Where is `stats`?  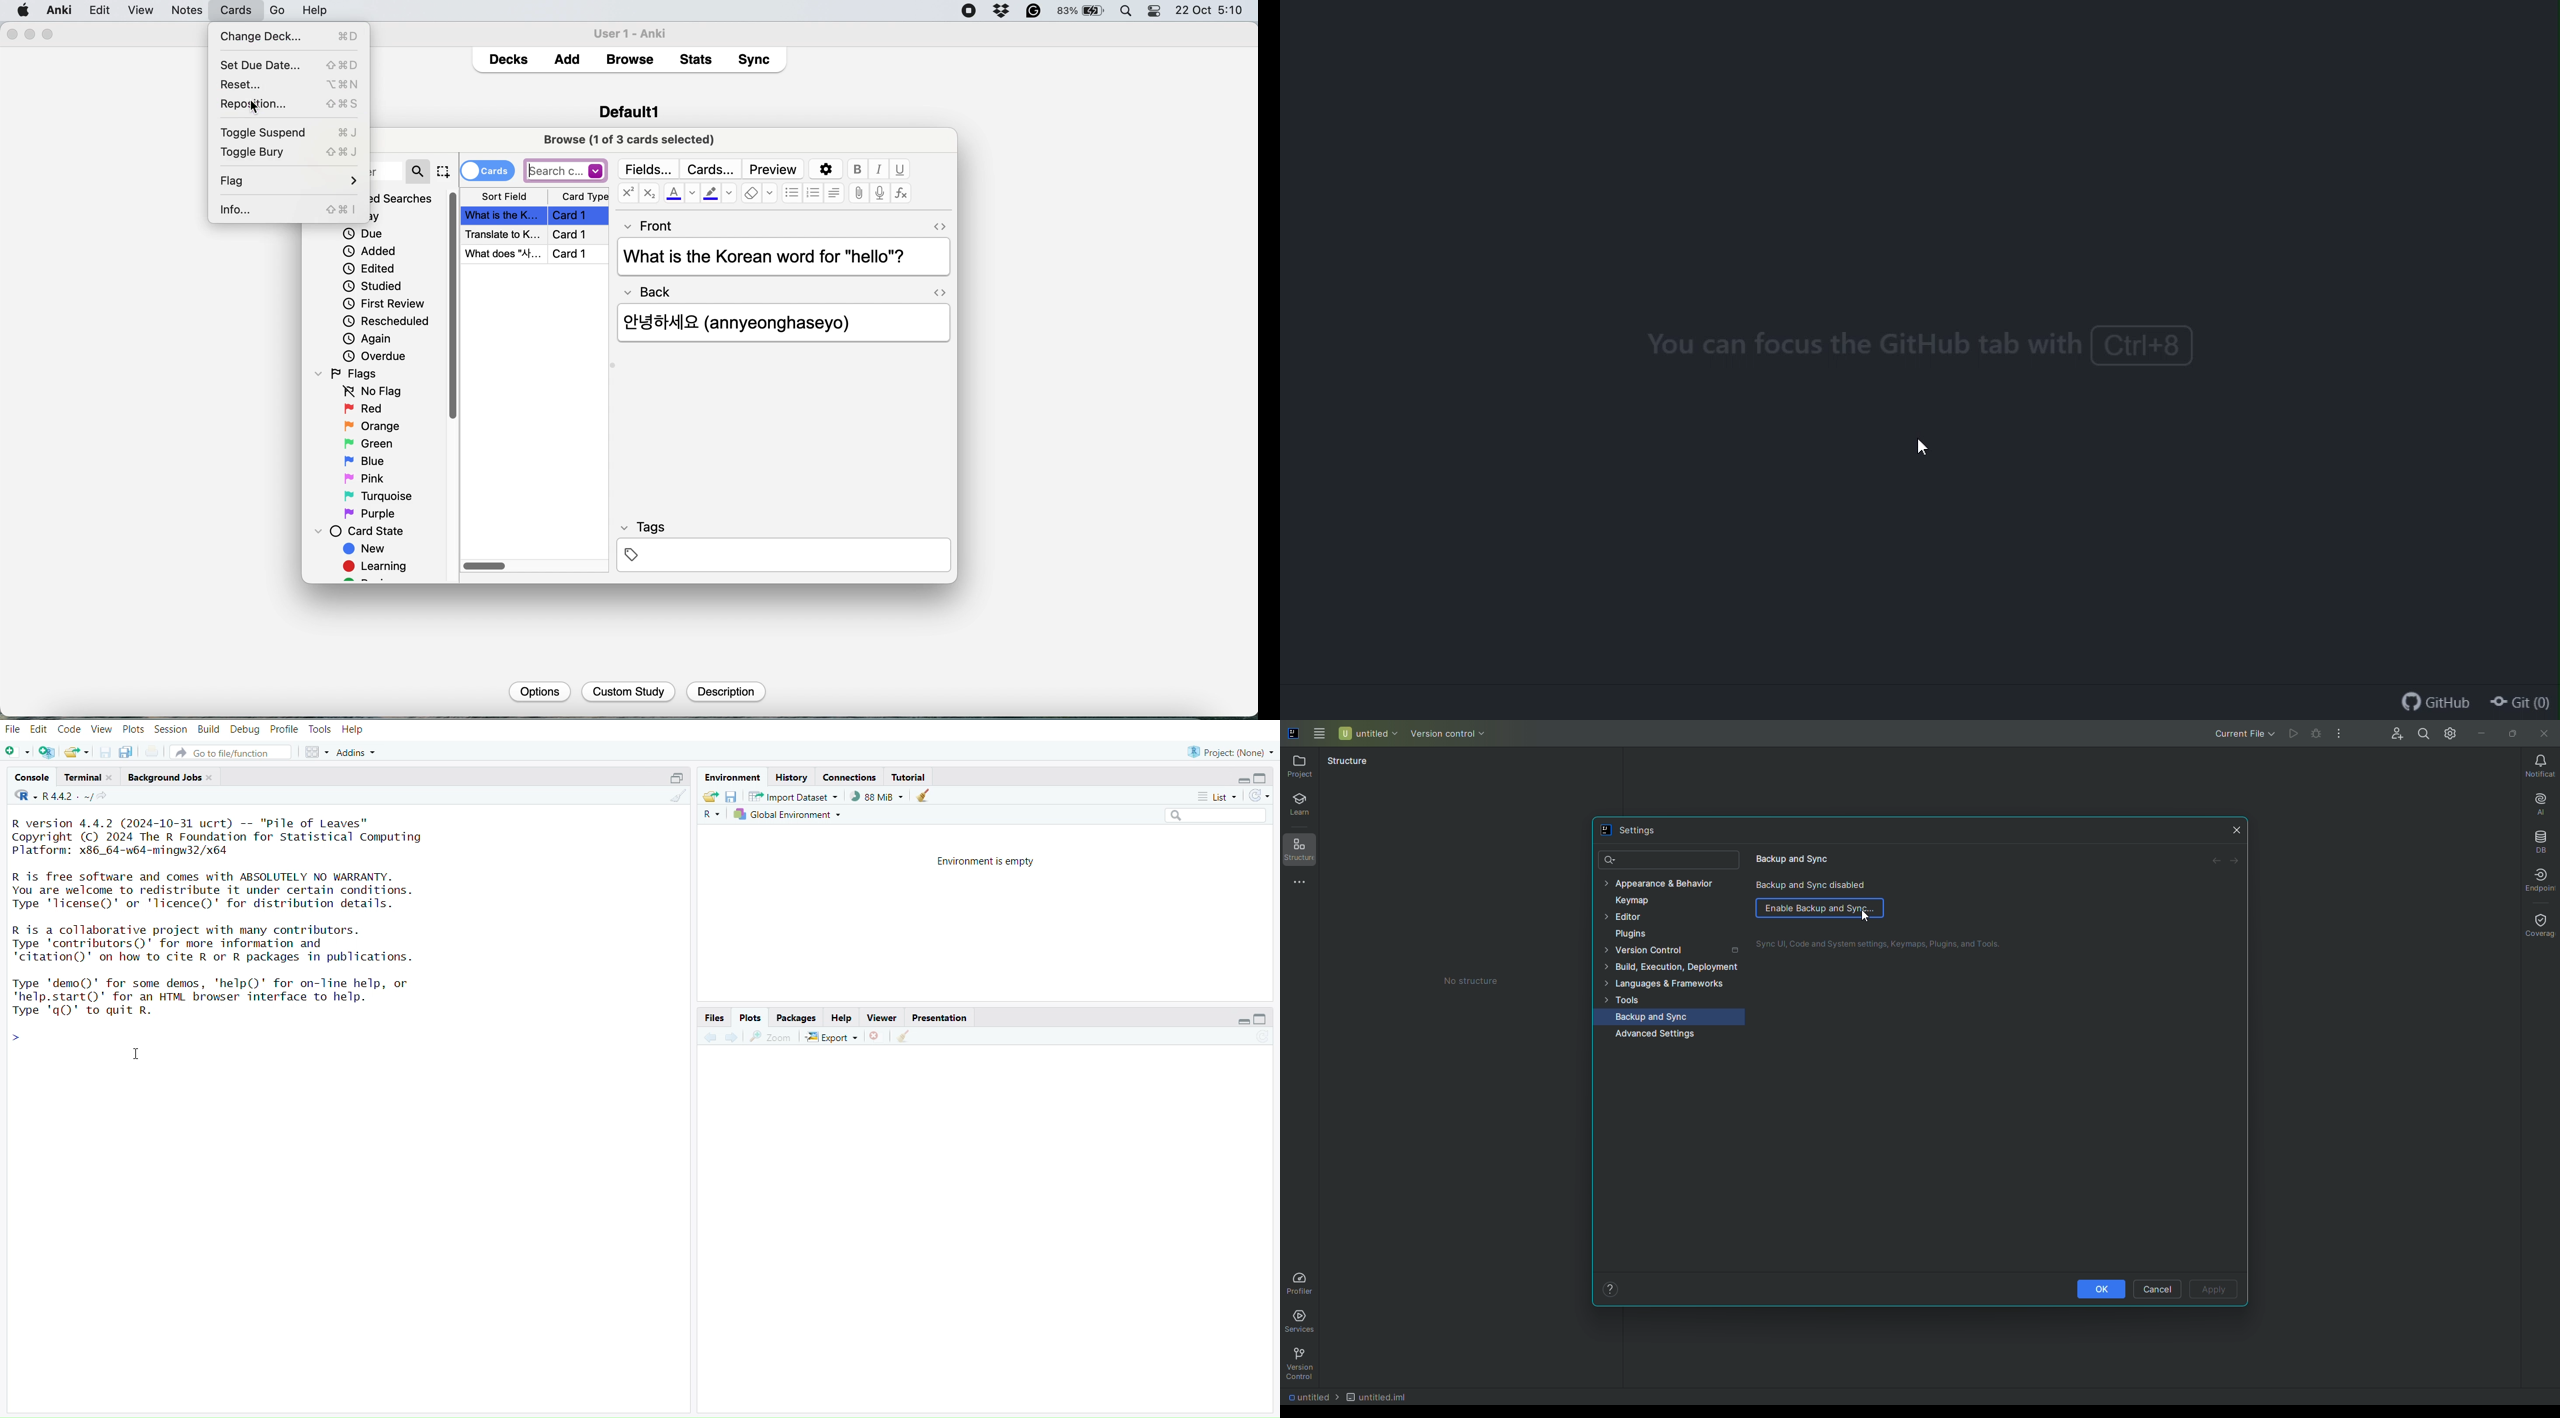 stats is located at coordinates (699, 59).